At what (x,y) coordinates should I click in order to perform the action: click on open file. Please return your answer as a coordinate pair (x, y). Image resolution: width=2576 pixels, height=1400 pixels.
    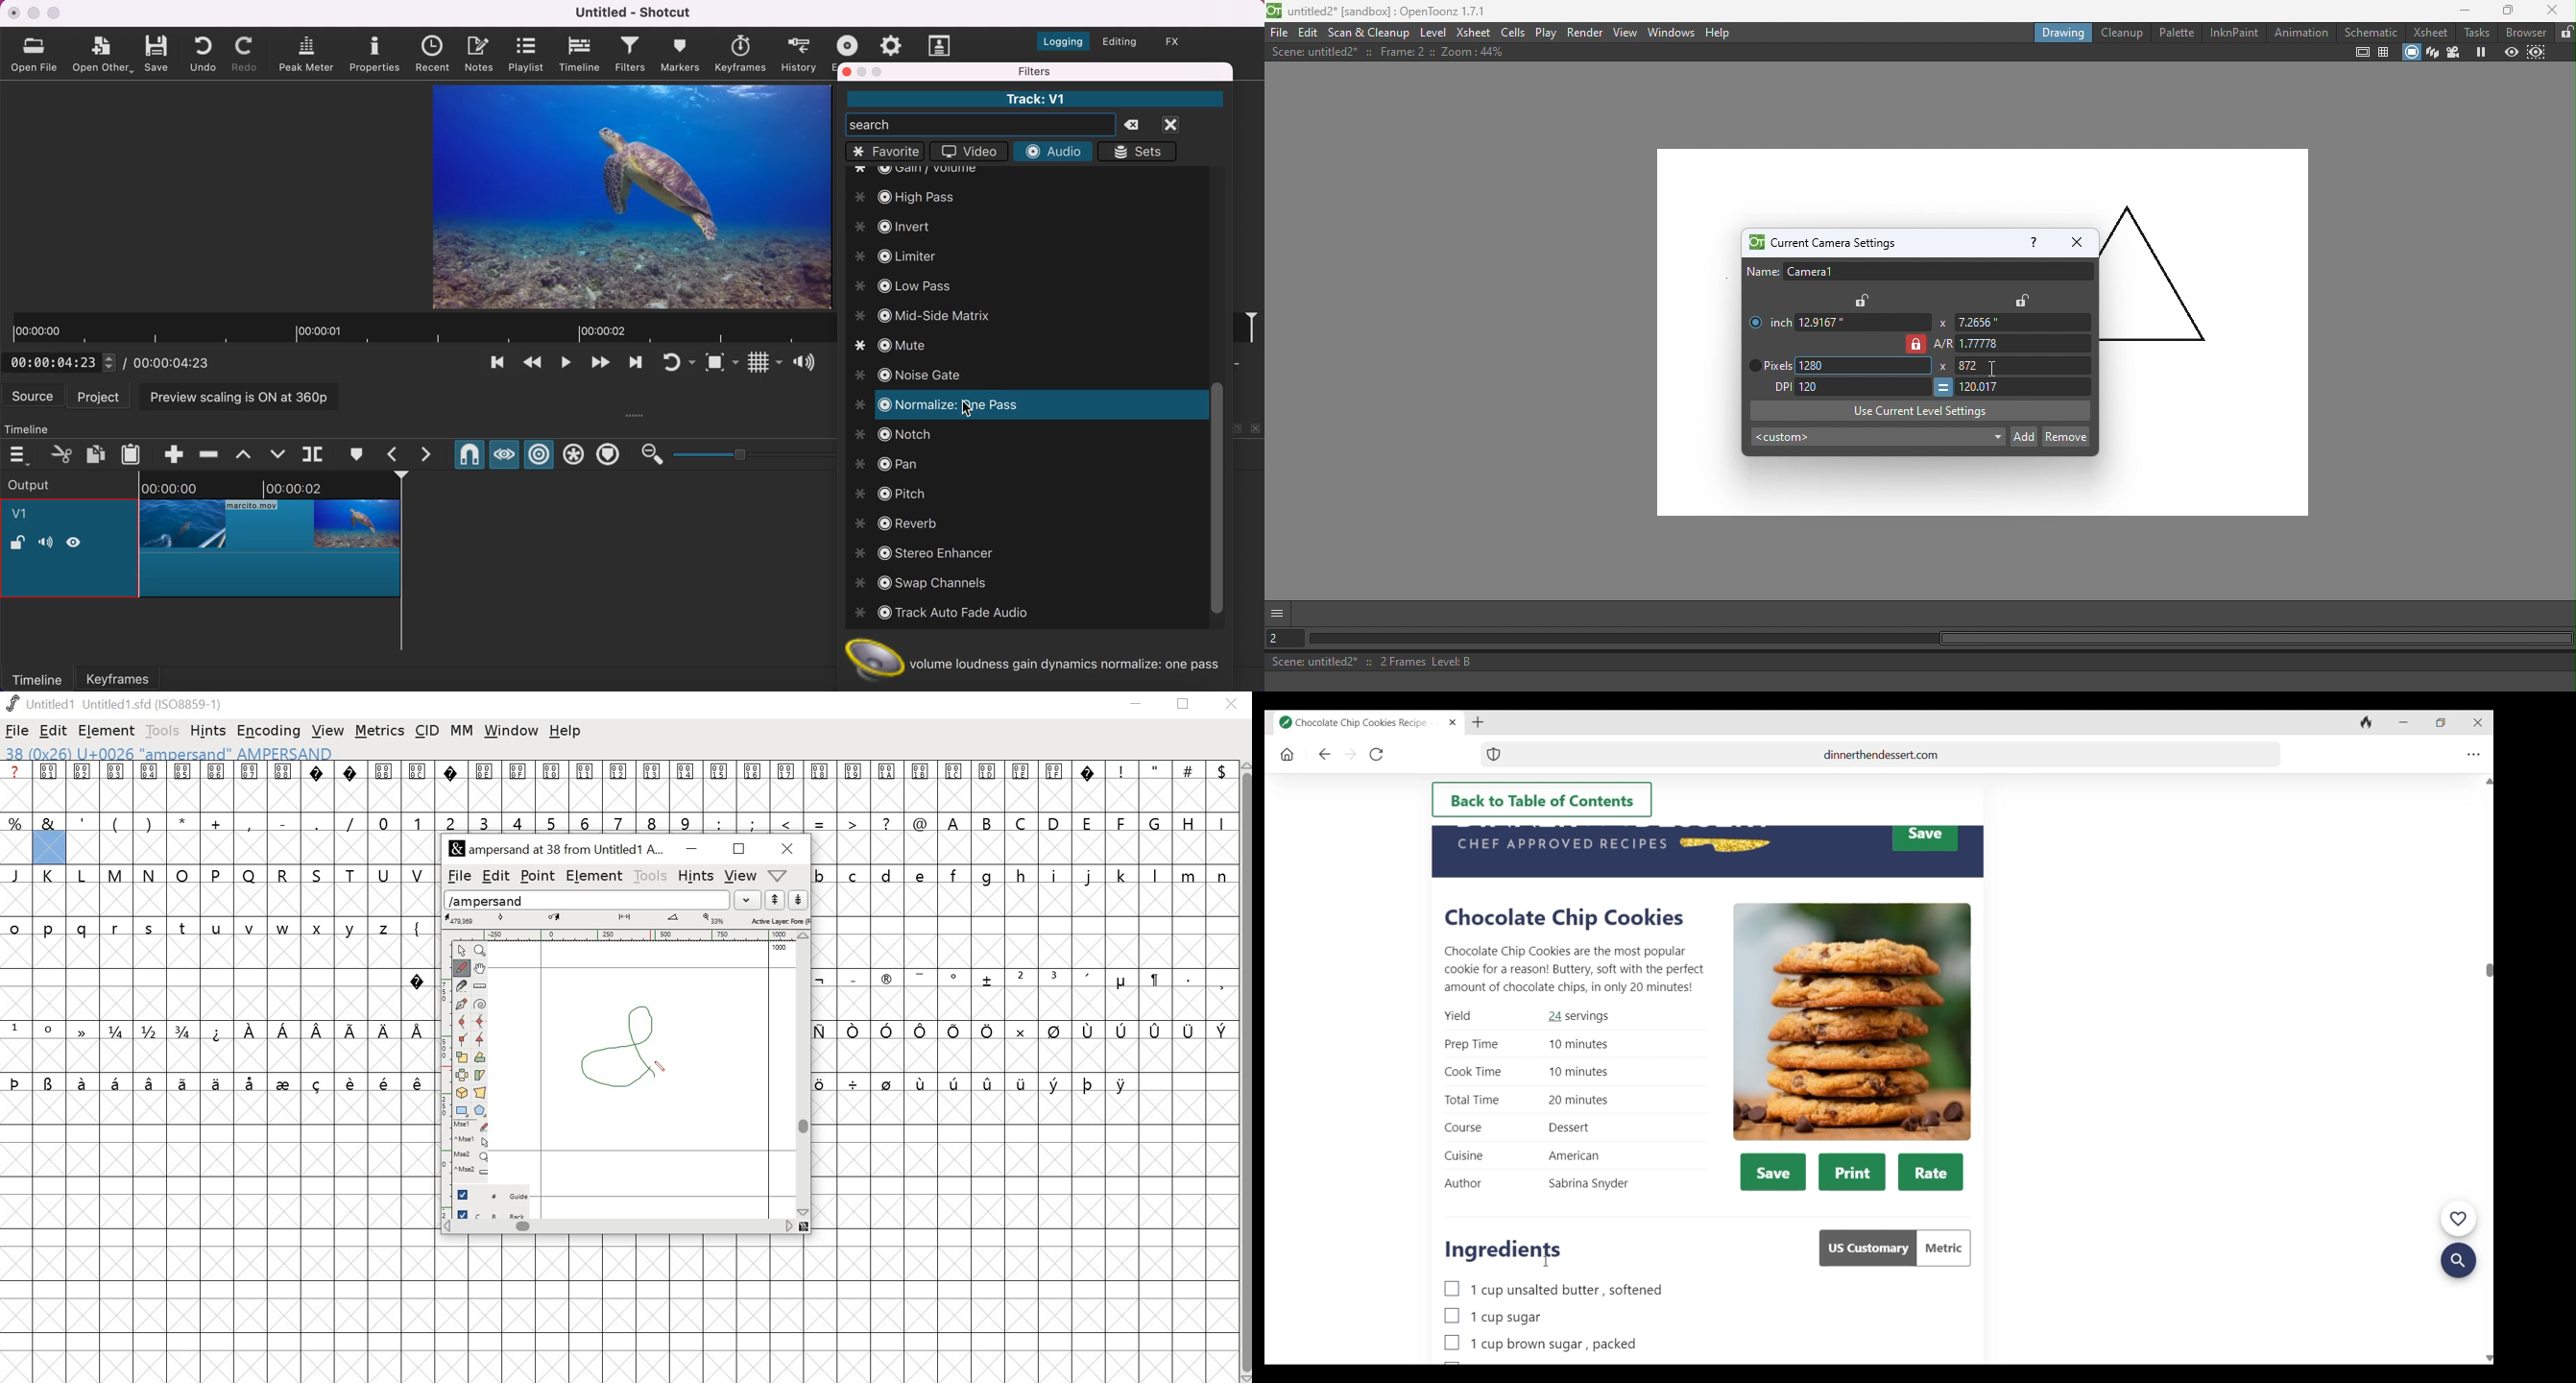
    Looking at the image, I should click on (37, 53).